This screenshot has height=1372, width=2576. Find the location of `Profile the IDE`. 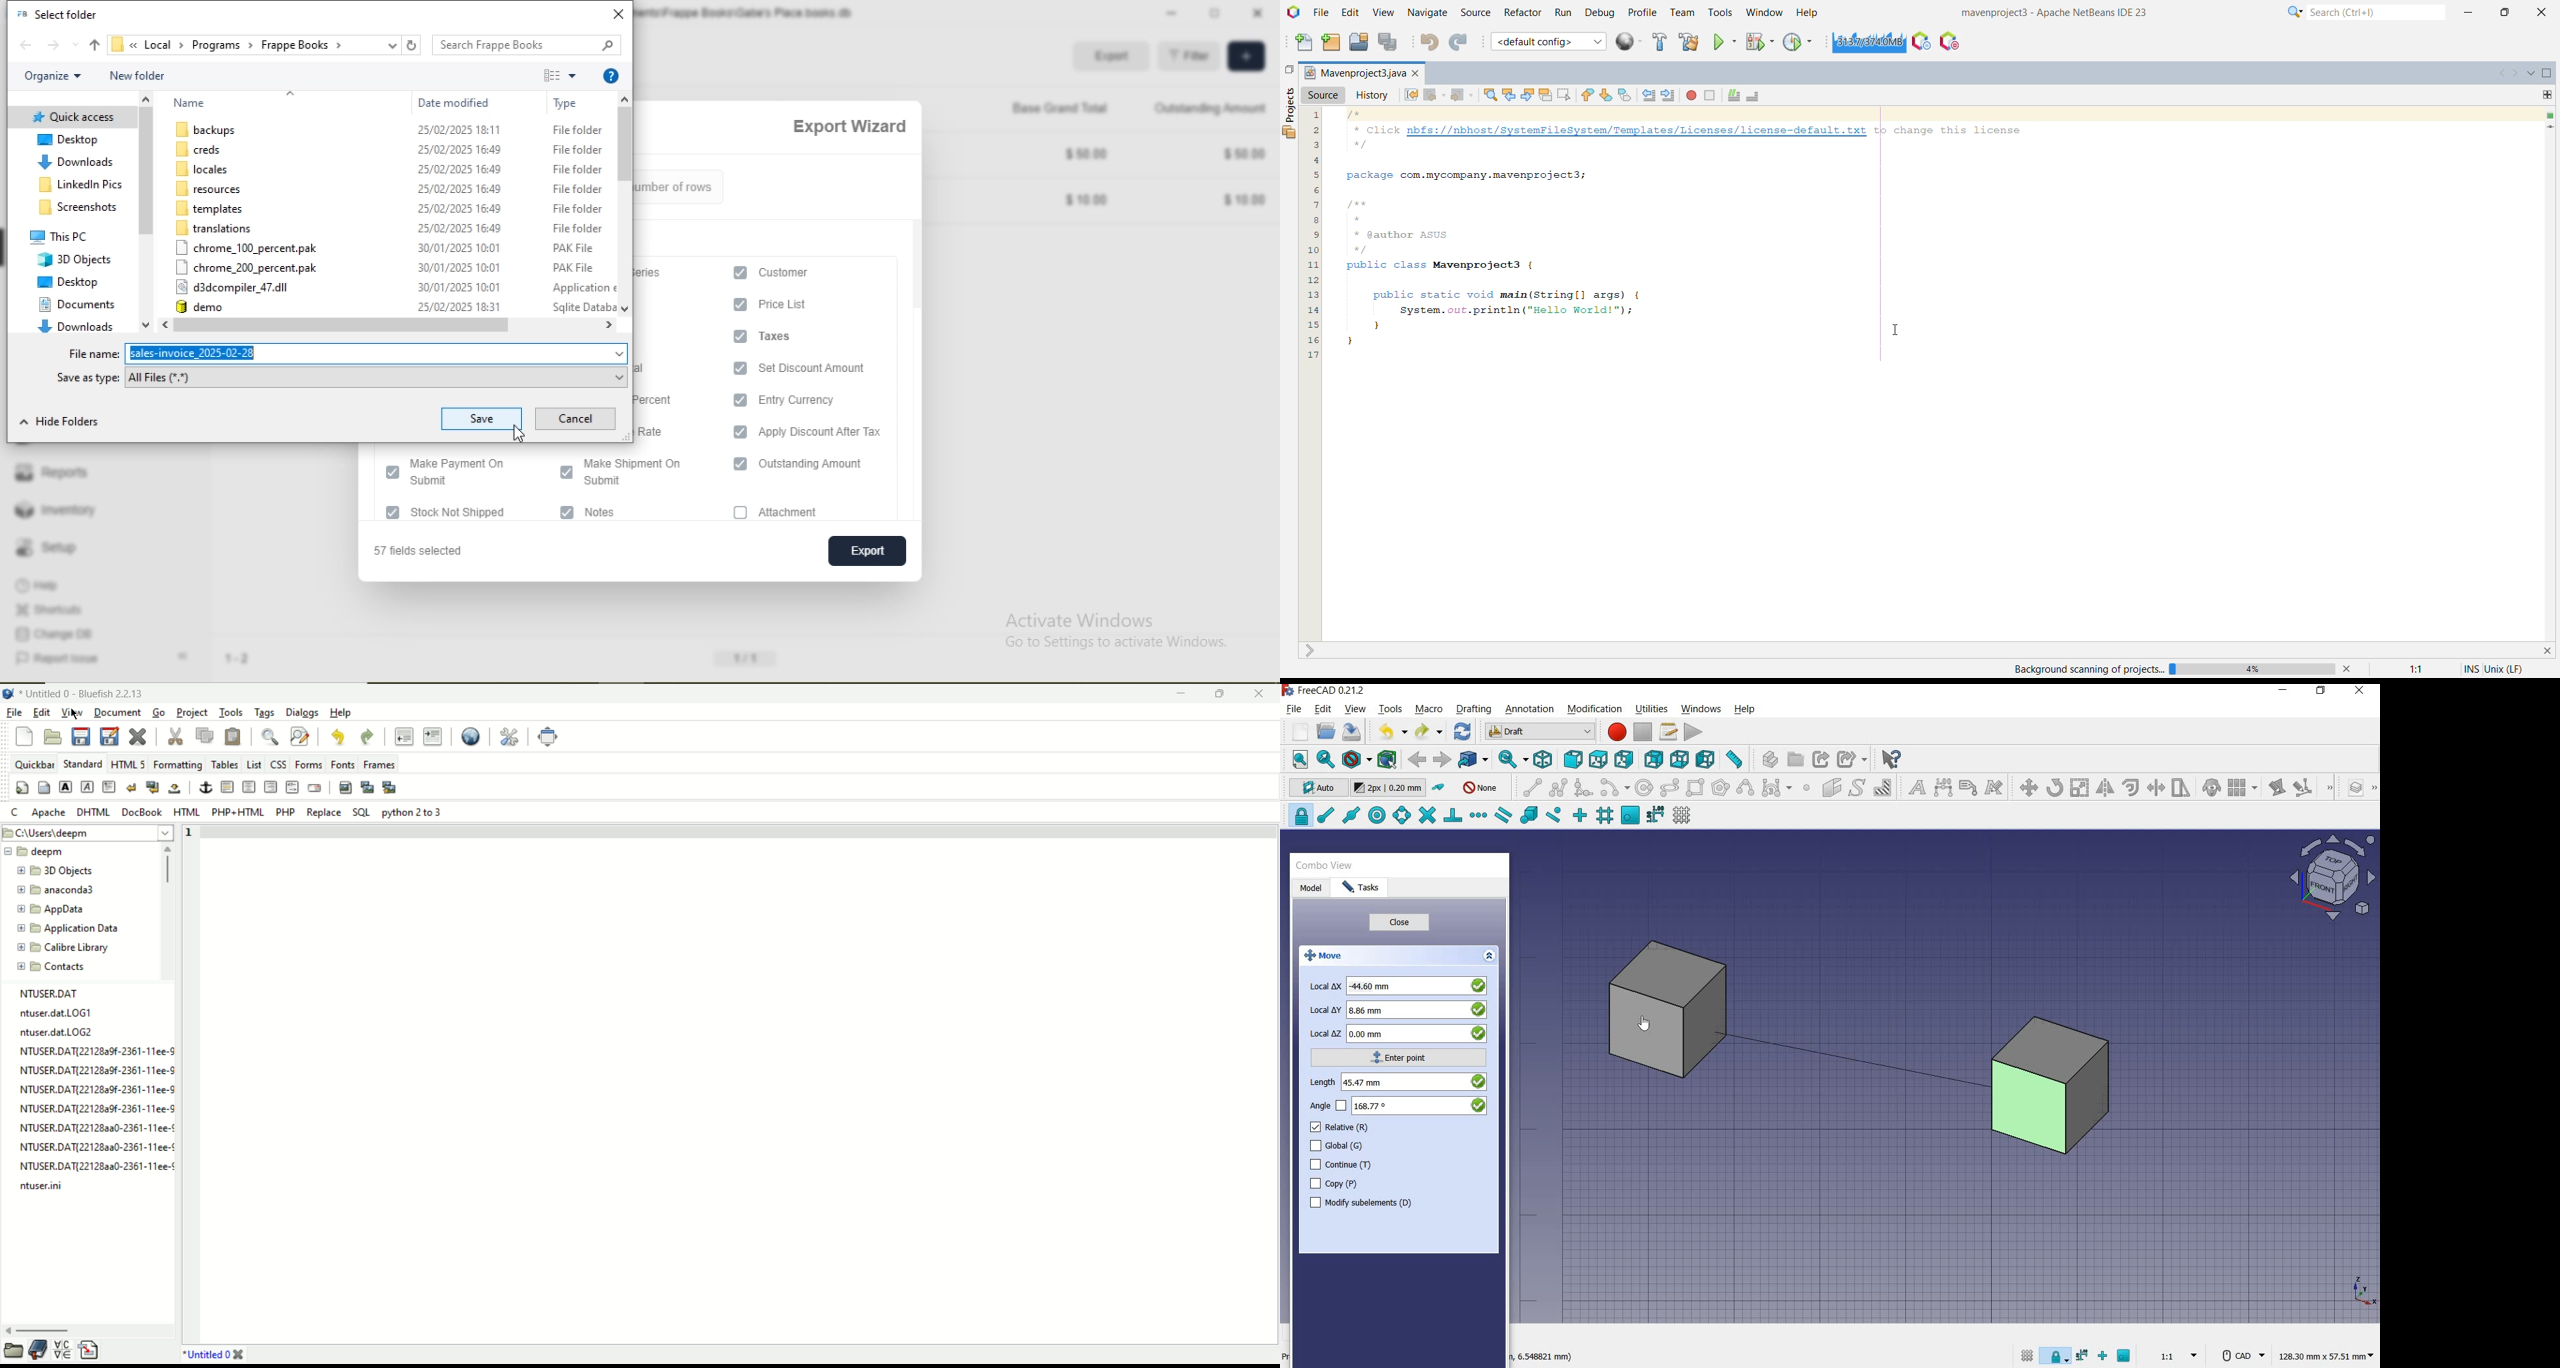

Profile the IDE is located at coordinates (1921, 43).